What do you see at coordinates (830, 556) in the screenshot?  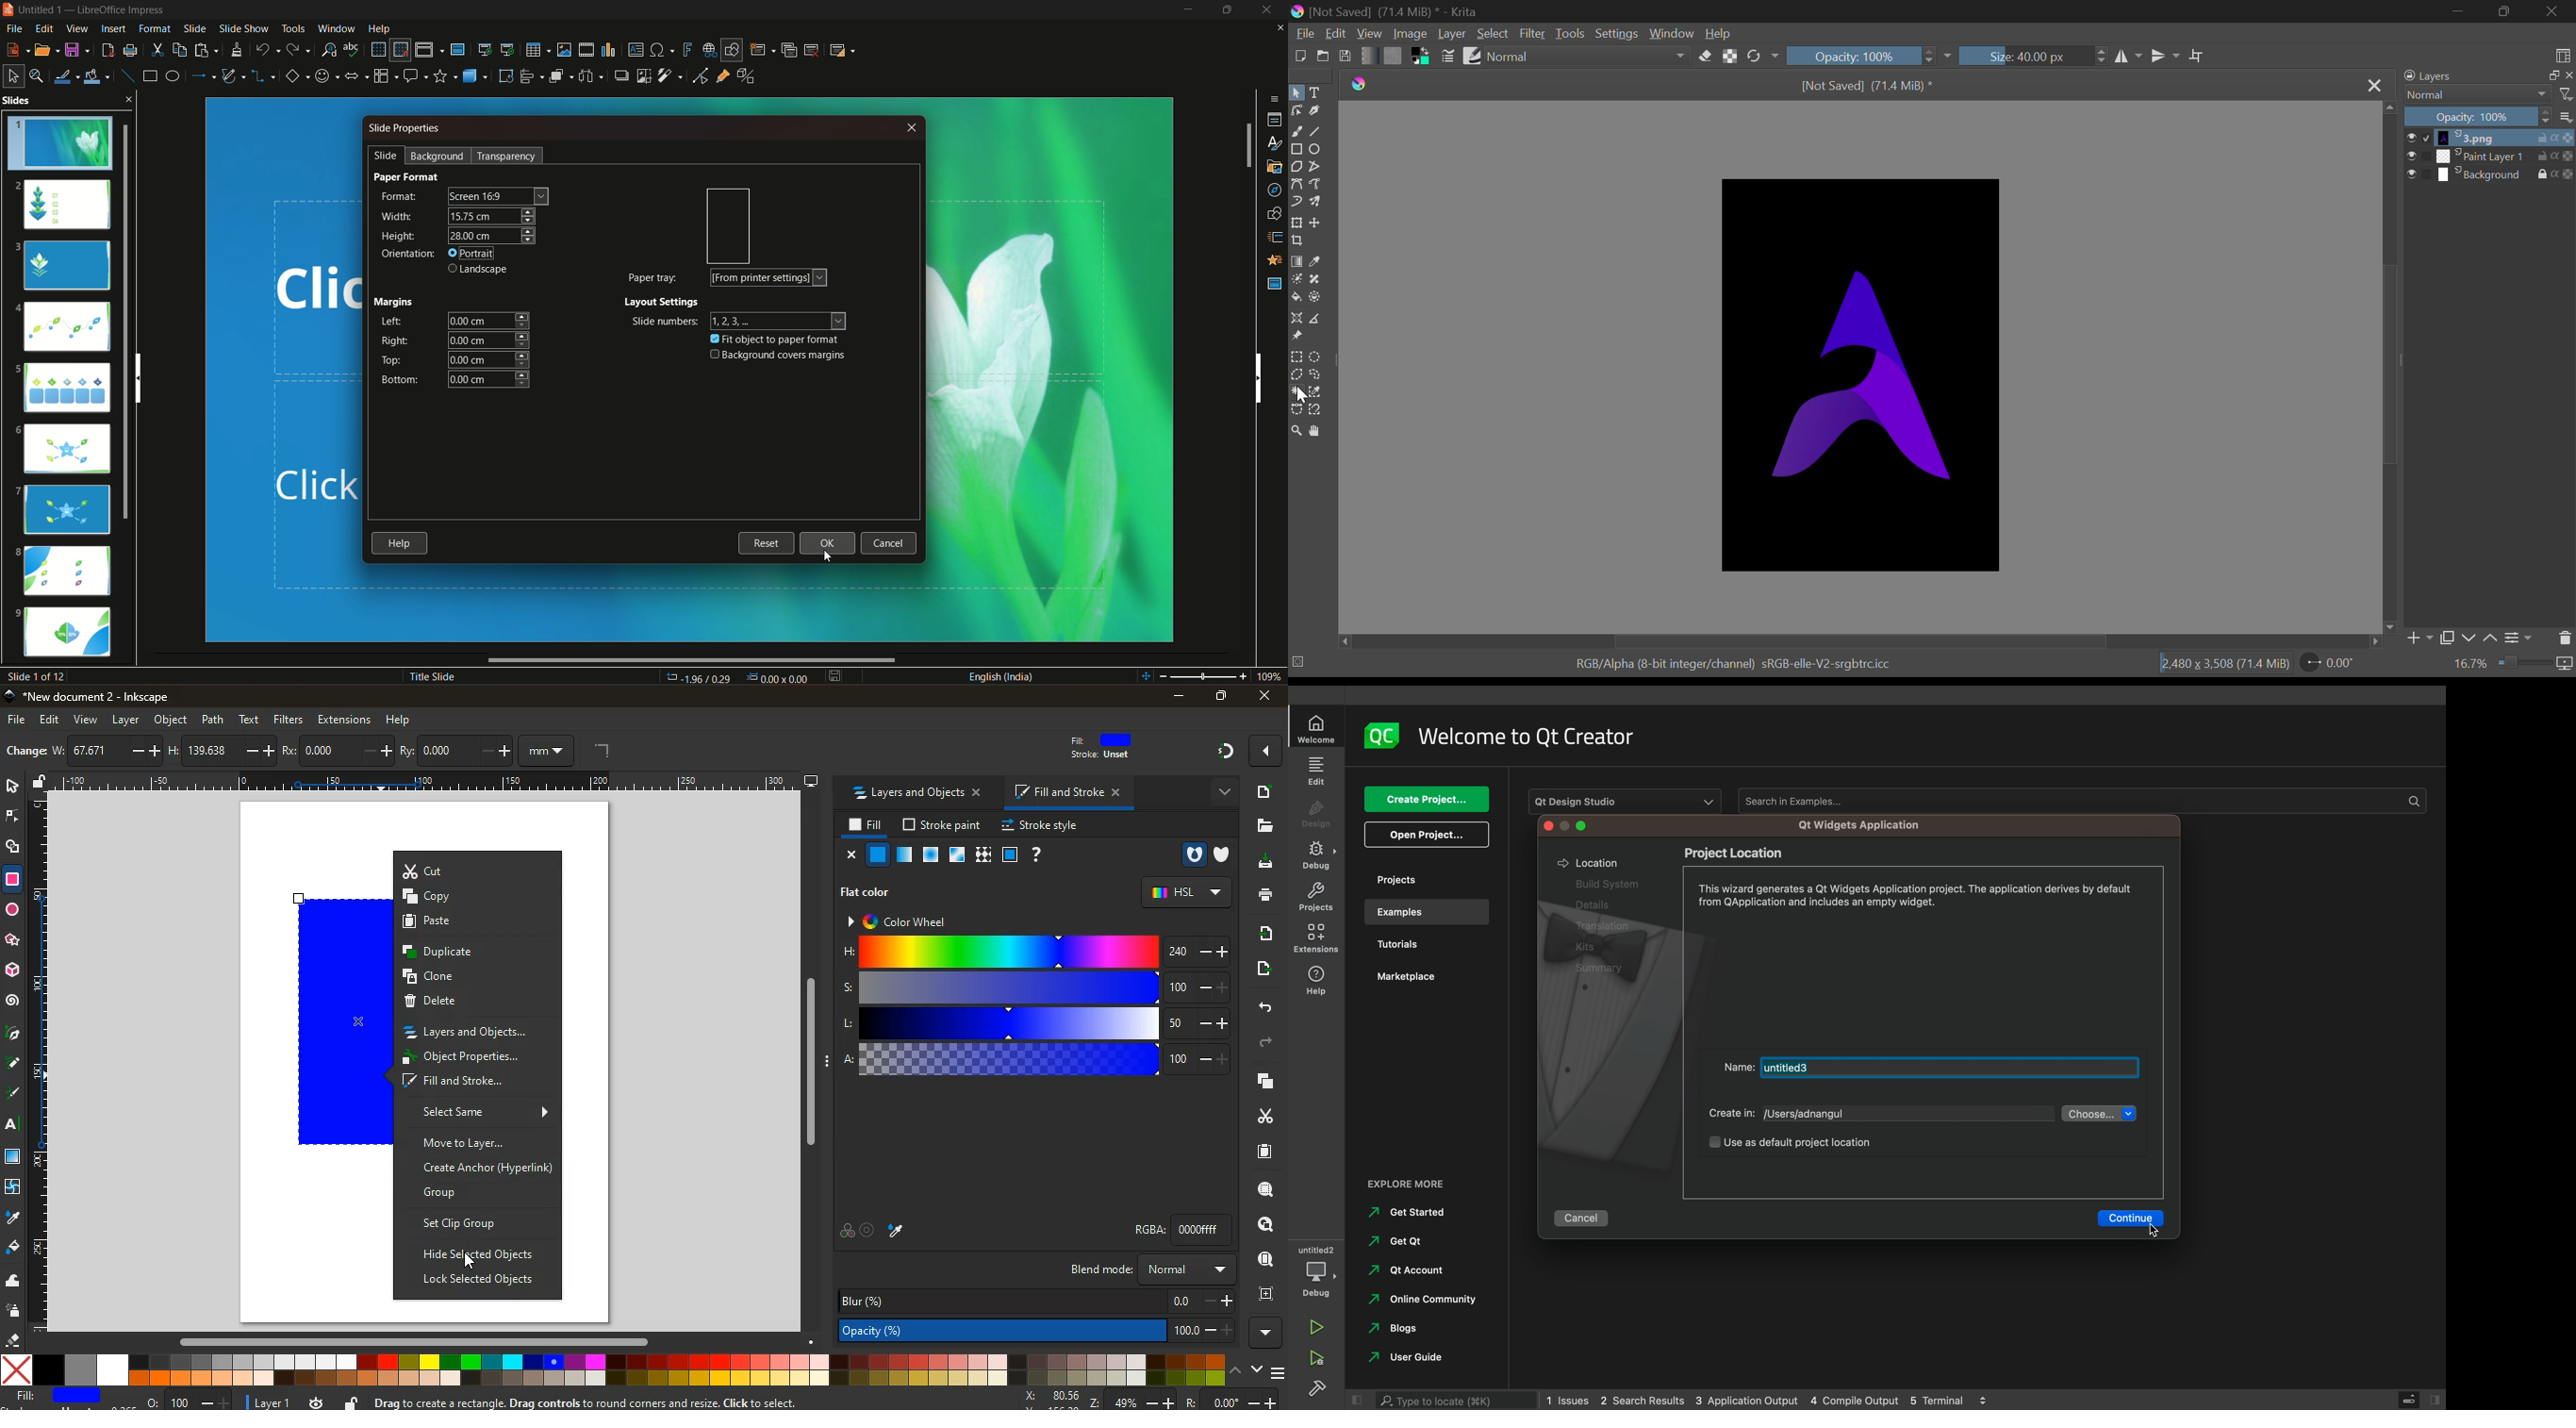 I see `cursor` at bounding box center [830, 556].